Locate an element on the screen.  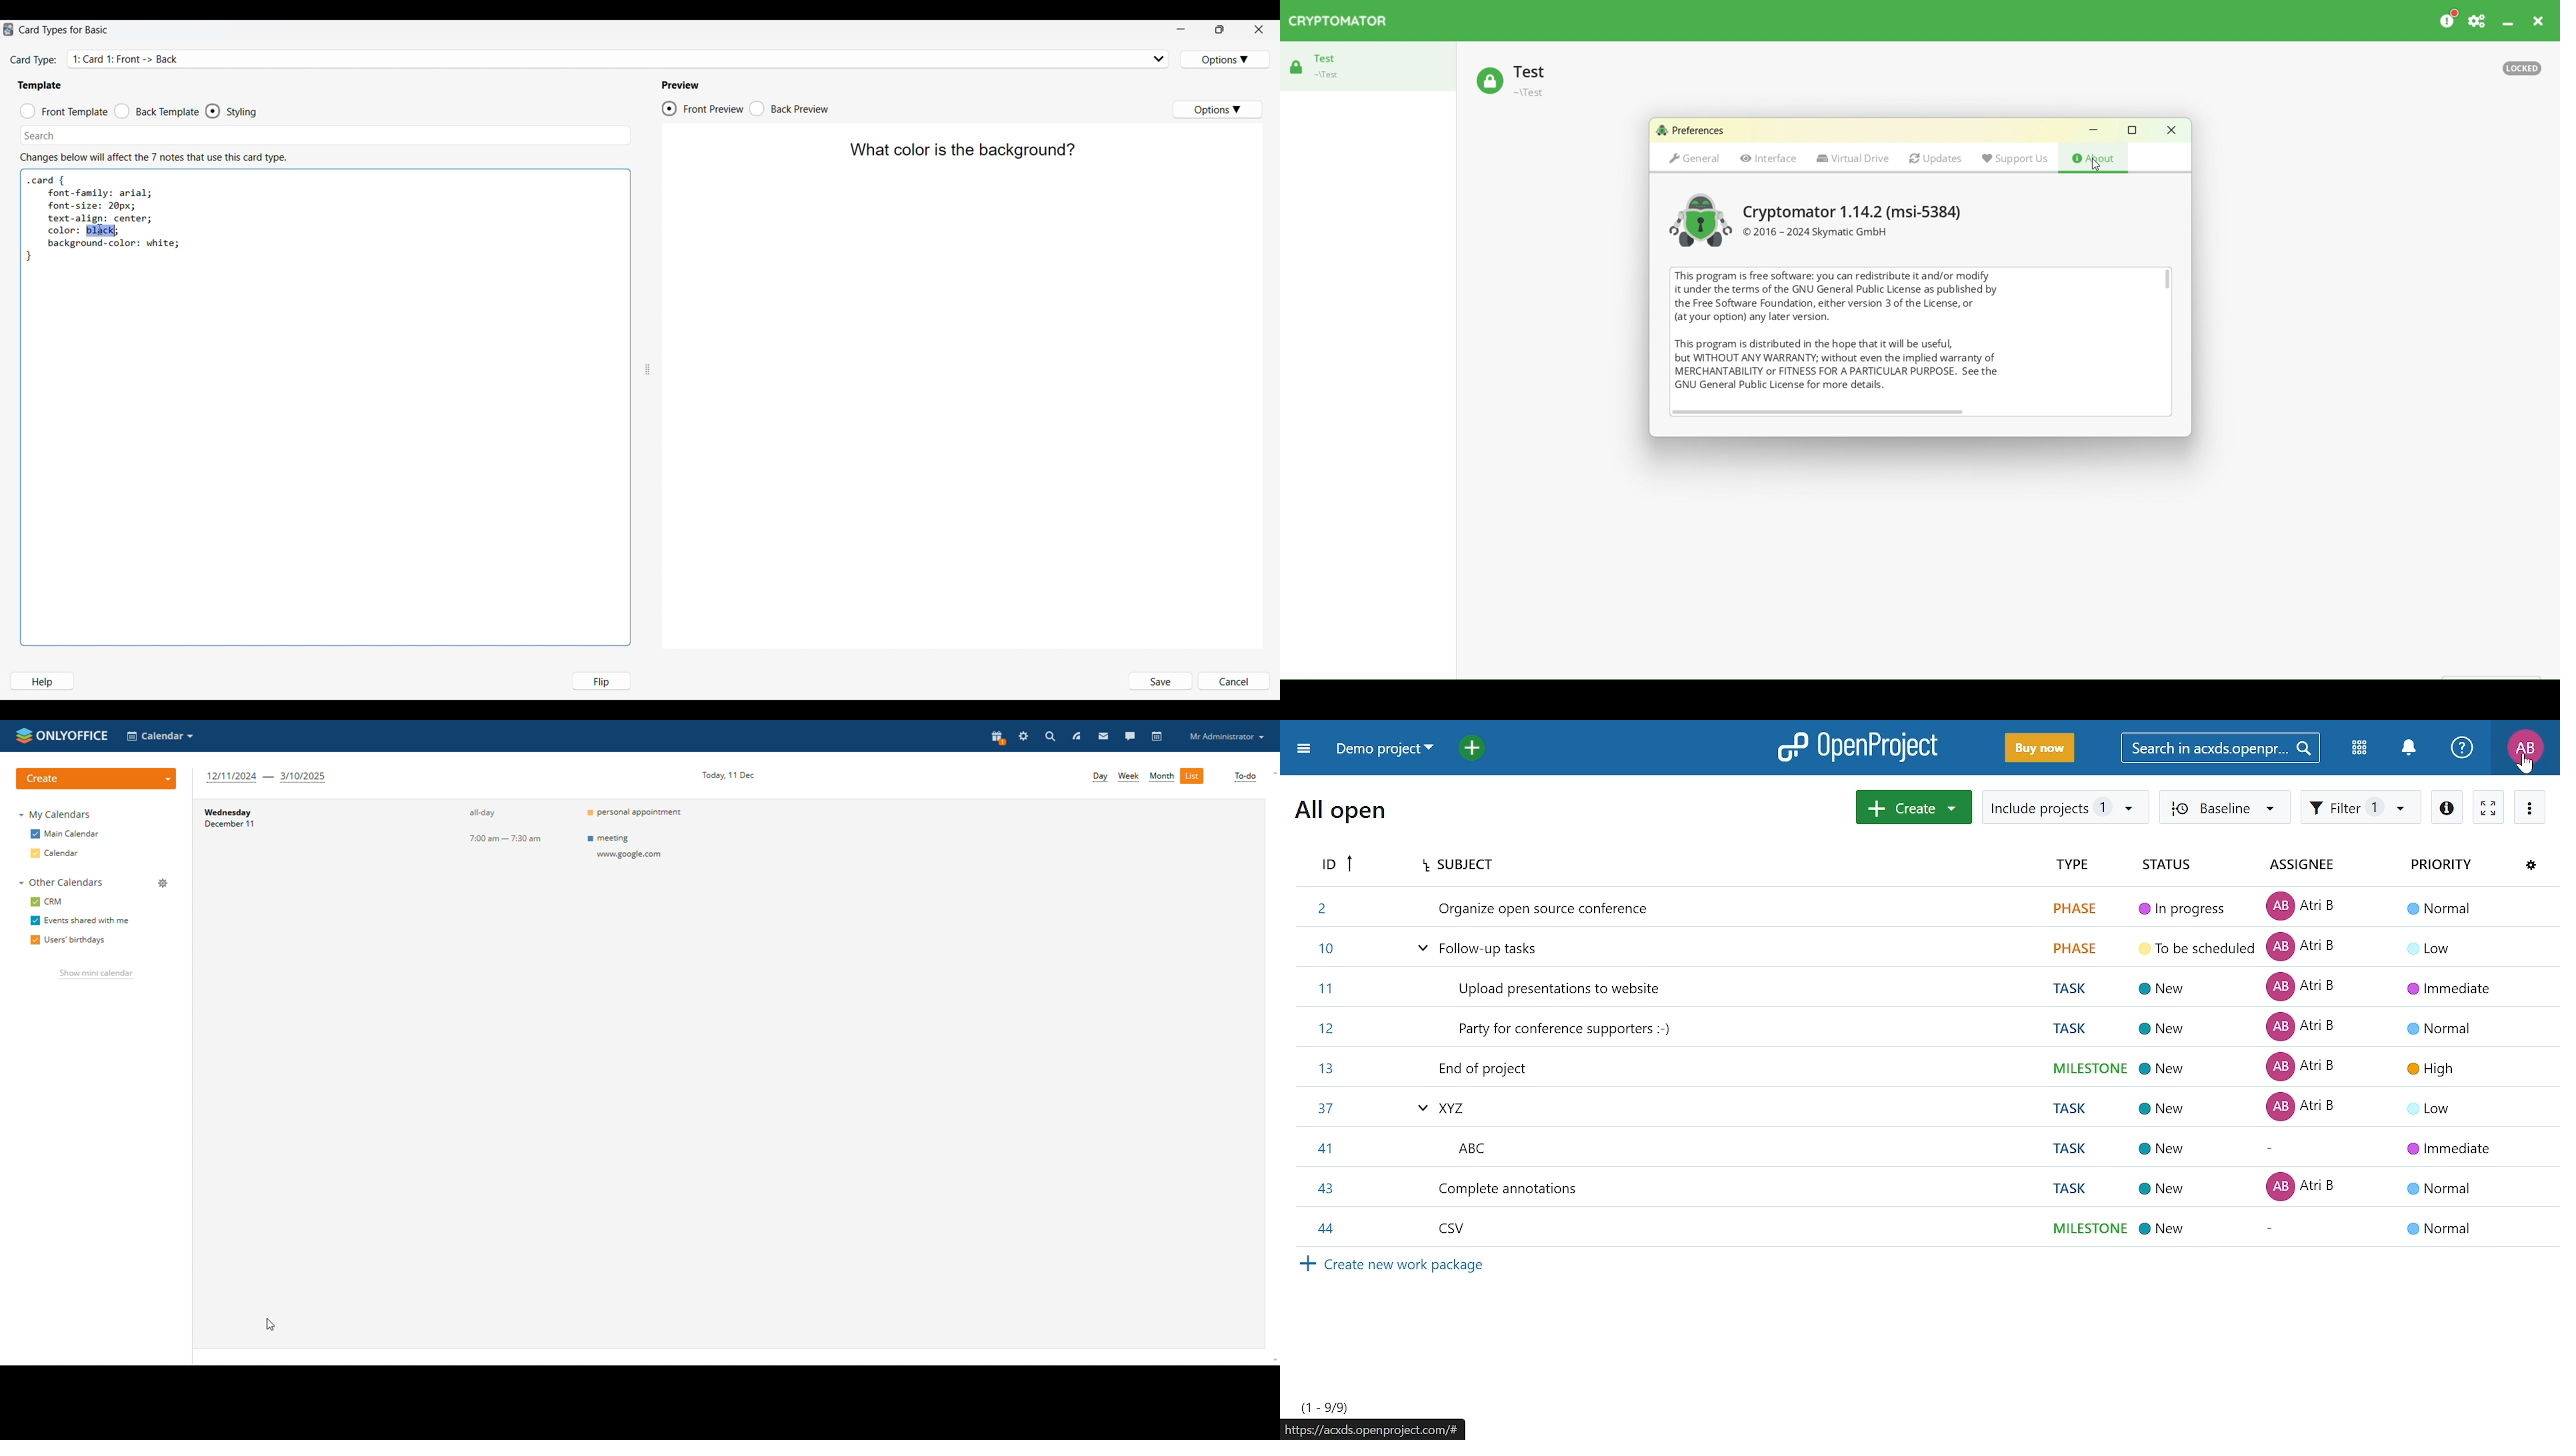
Displays card type selected is located at coordinates (620, 58).